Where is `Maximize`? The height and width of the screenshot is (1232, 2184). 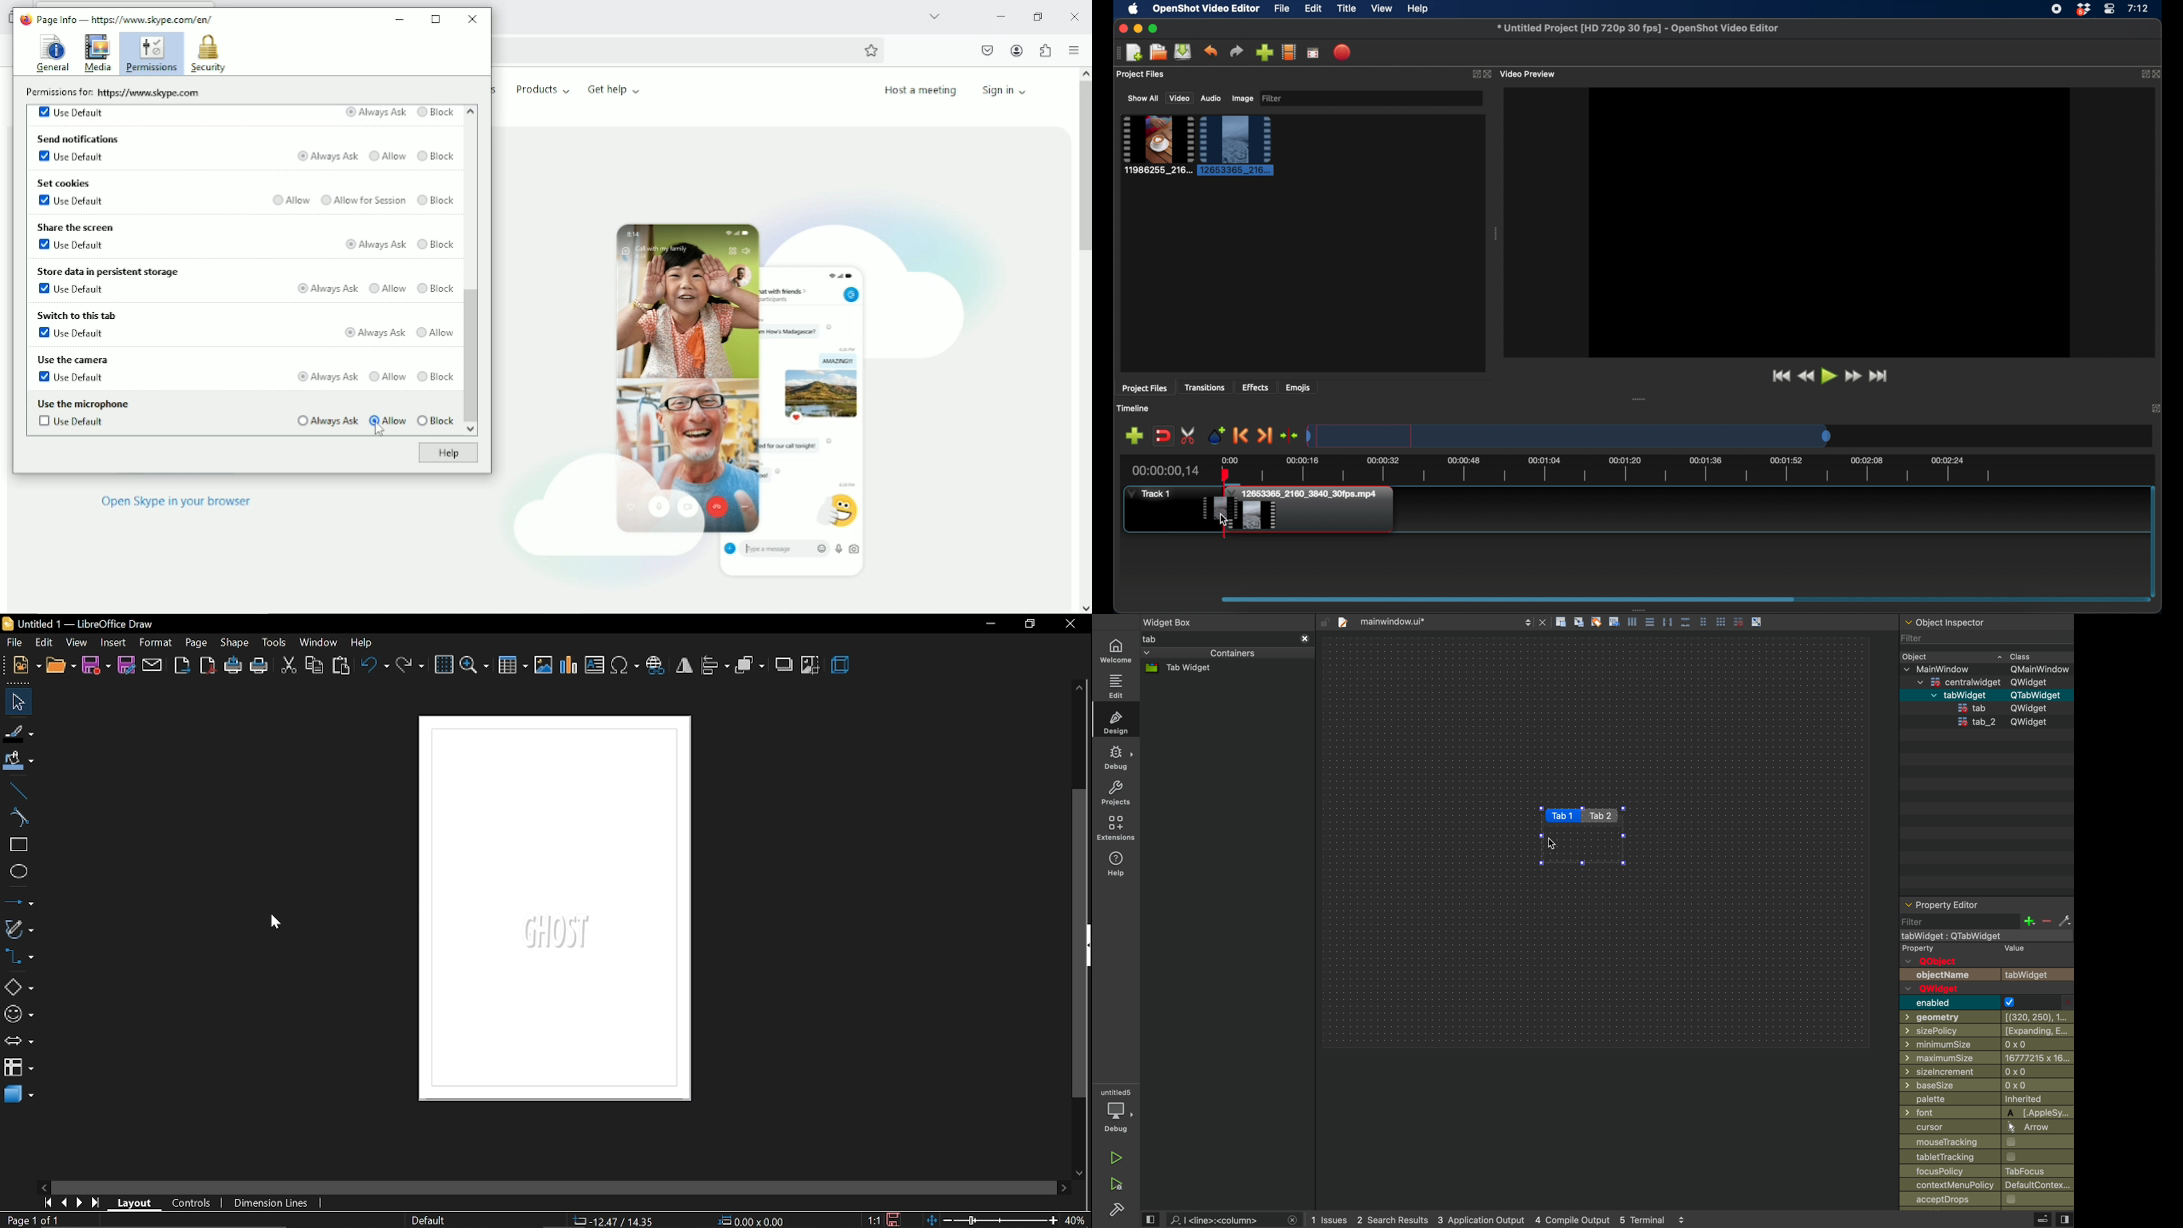 Maximize is located at coordinates (437, 19).